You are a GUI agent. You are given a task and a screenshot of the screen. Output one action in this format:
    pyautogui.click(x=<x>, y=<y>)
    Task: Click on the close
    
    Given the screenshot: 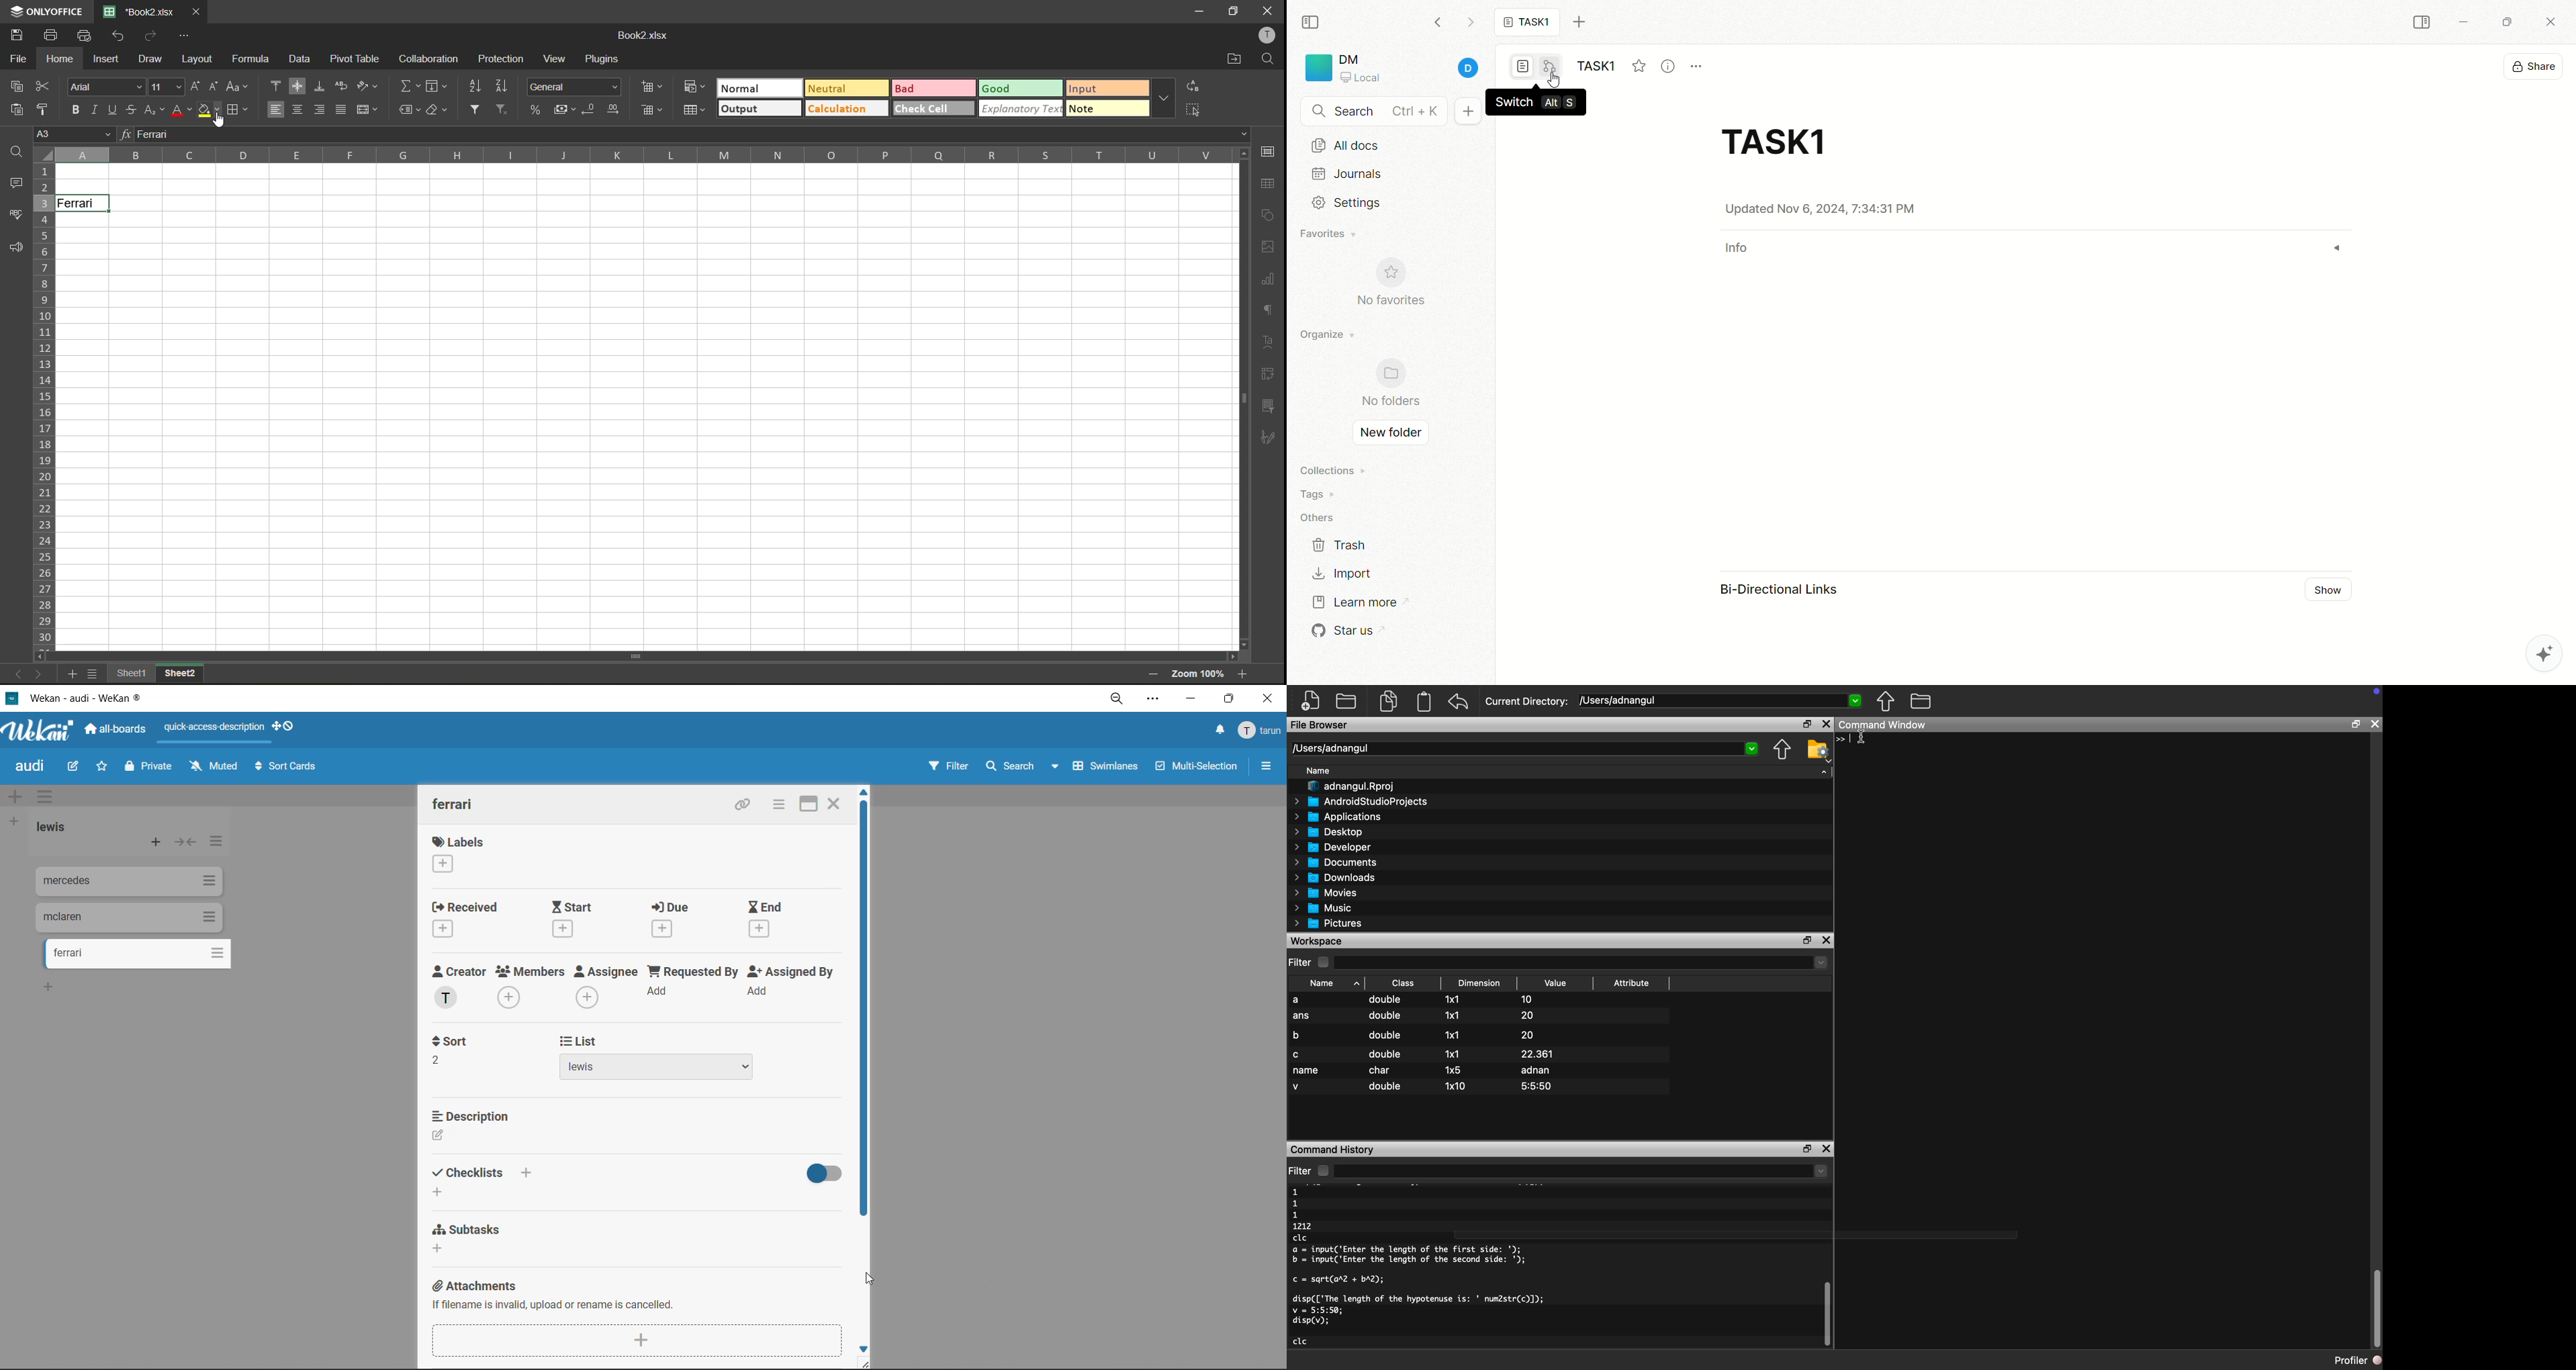 What is the action you would take?
    pyautogui.click(x=1269, y=700)
    